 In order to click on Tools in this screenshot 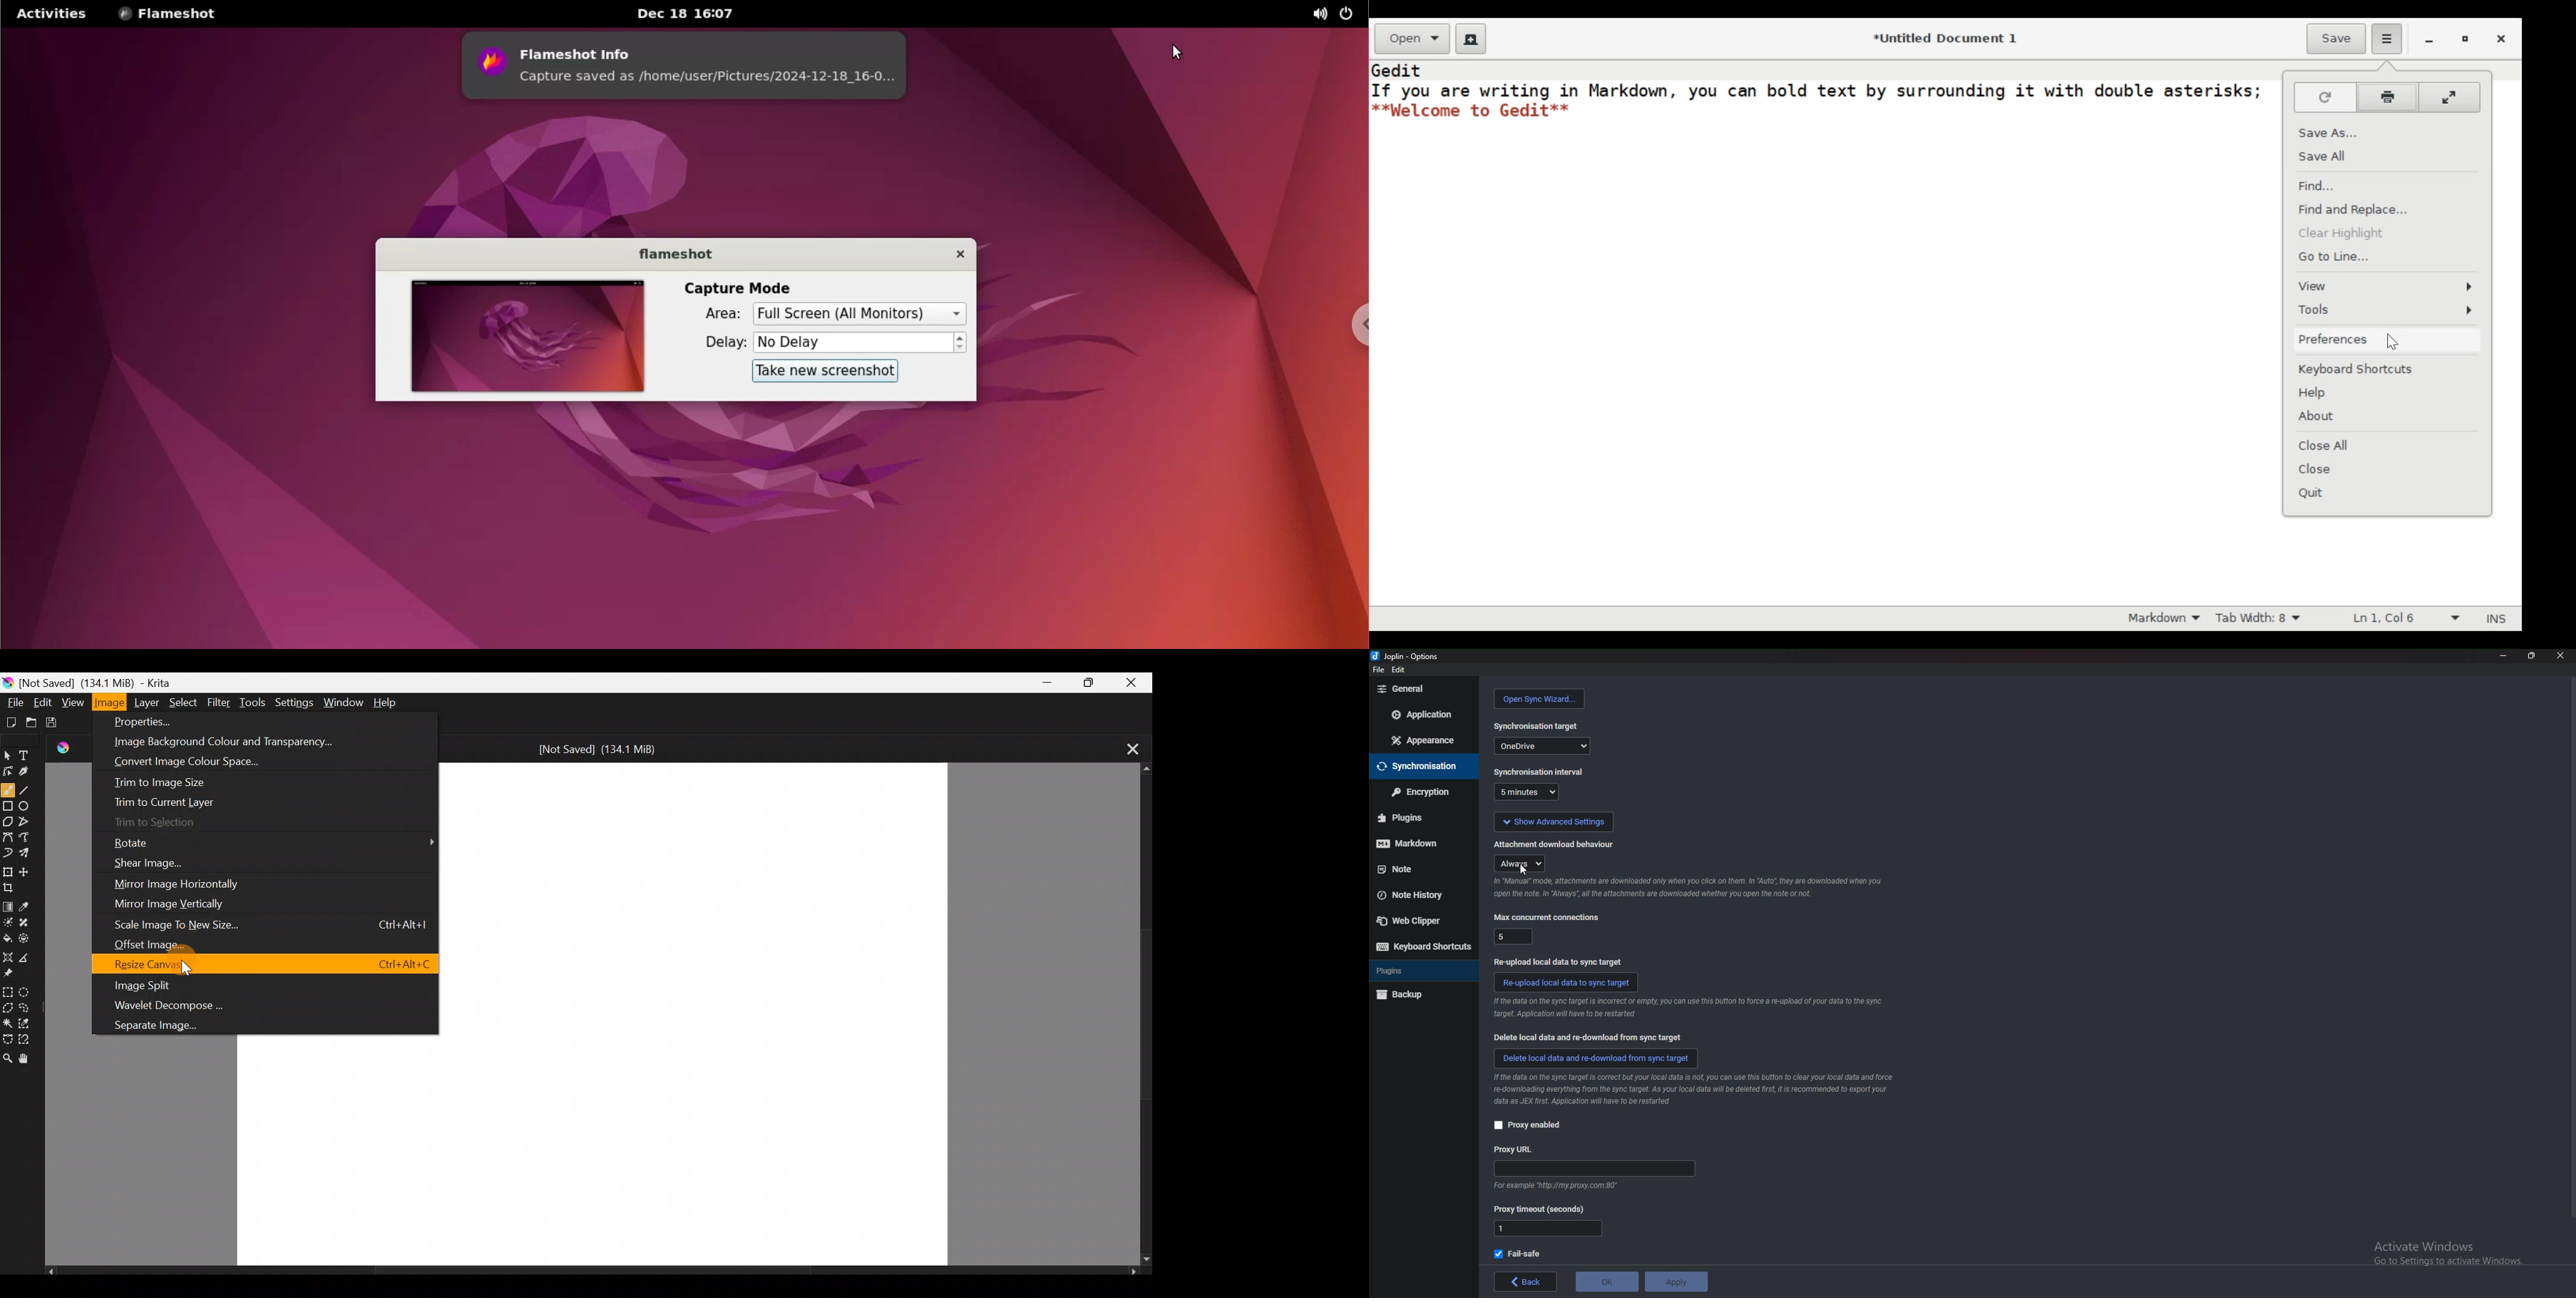, I will do `click(2387, 310)`.